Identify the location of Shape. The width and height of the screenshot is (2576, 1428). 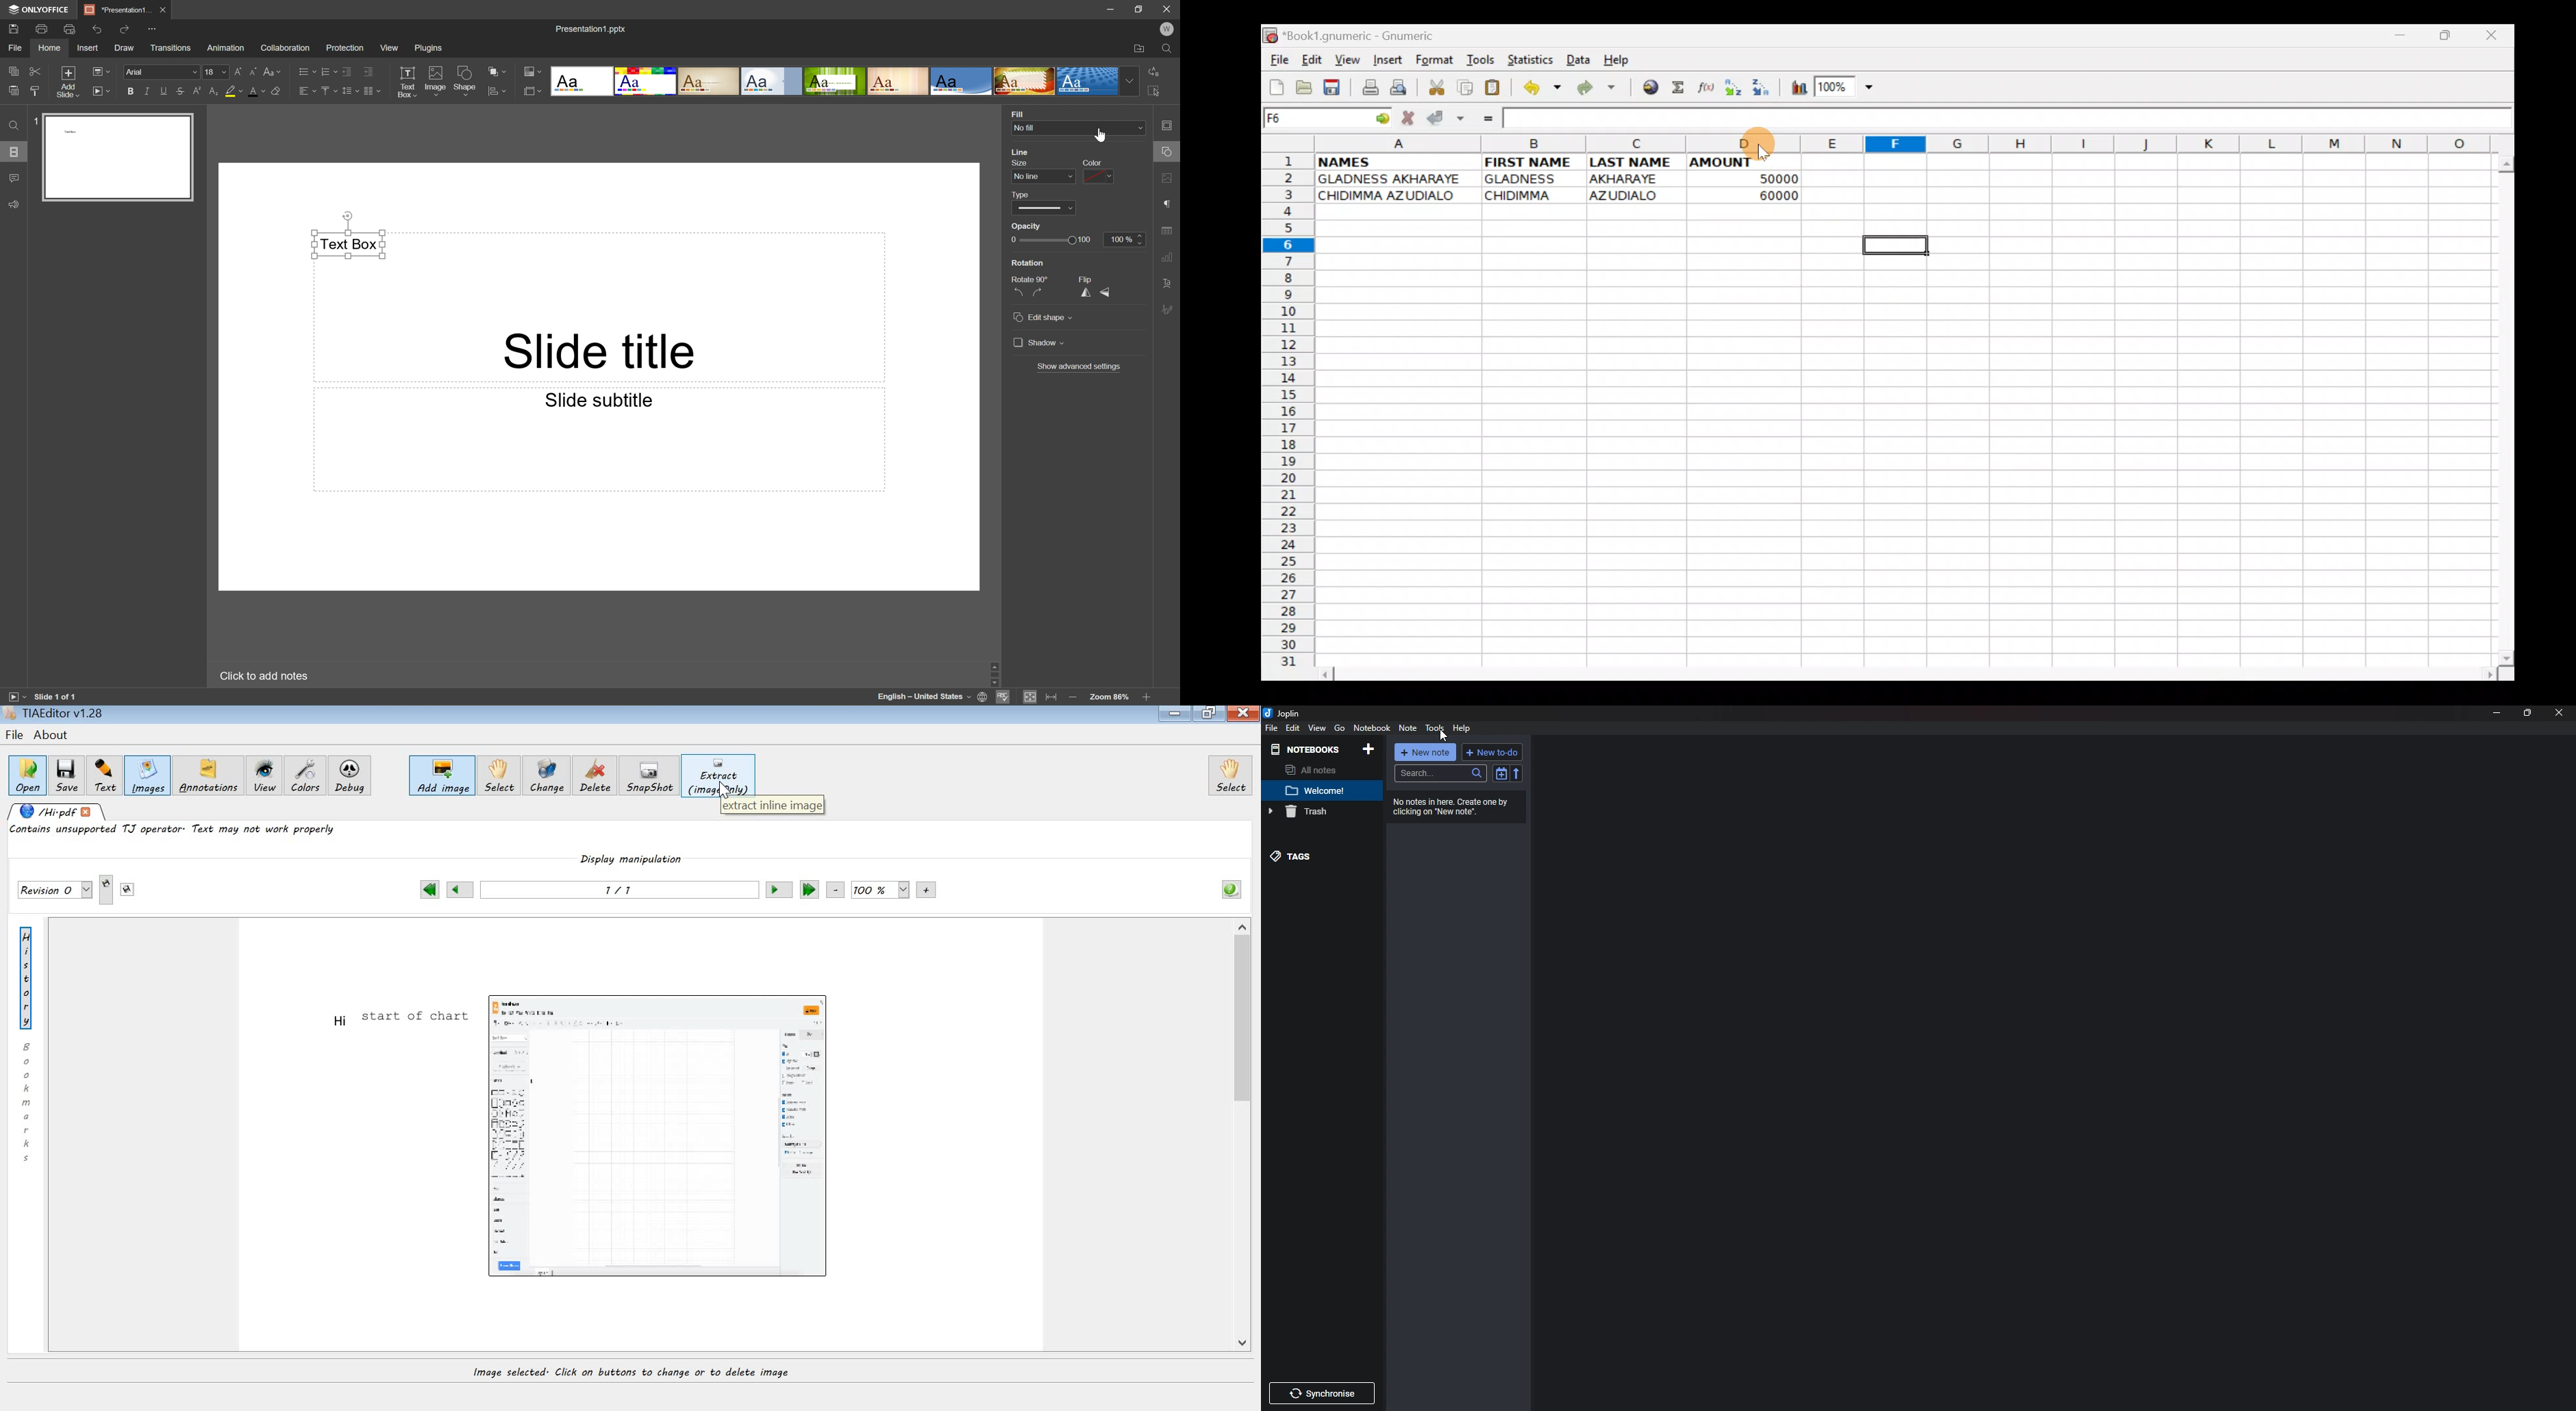
(464, 81).